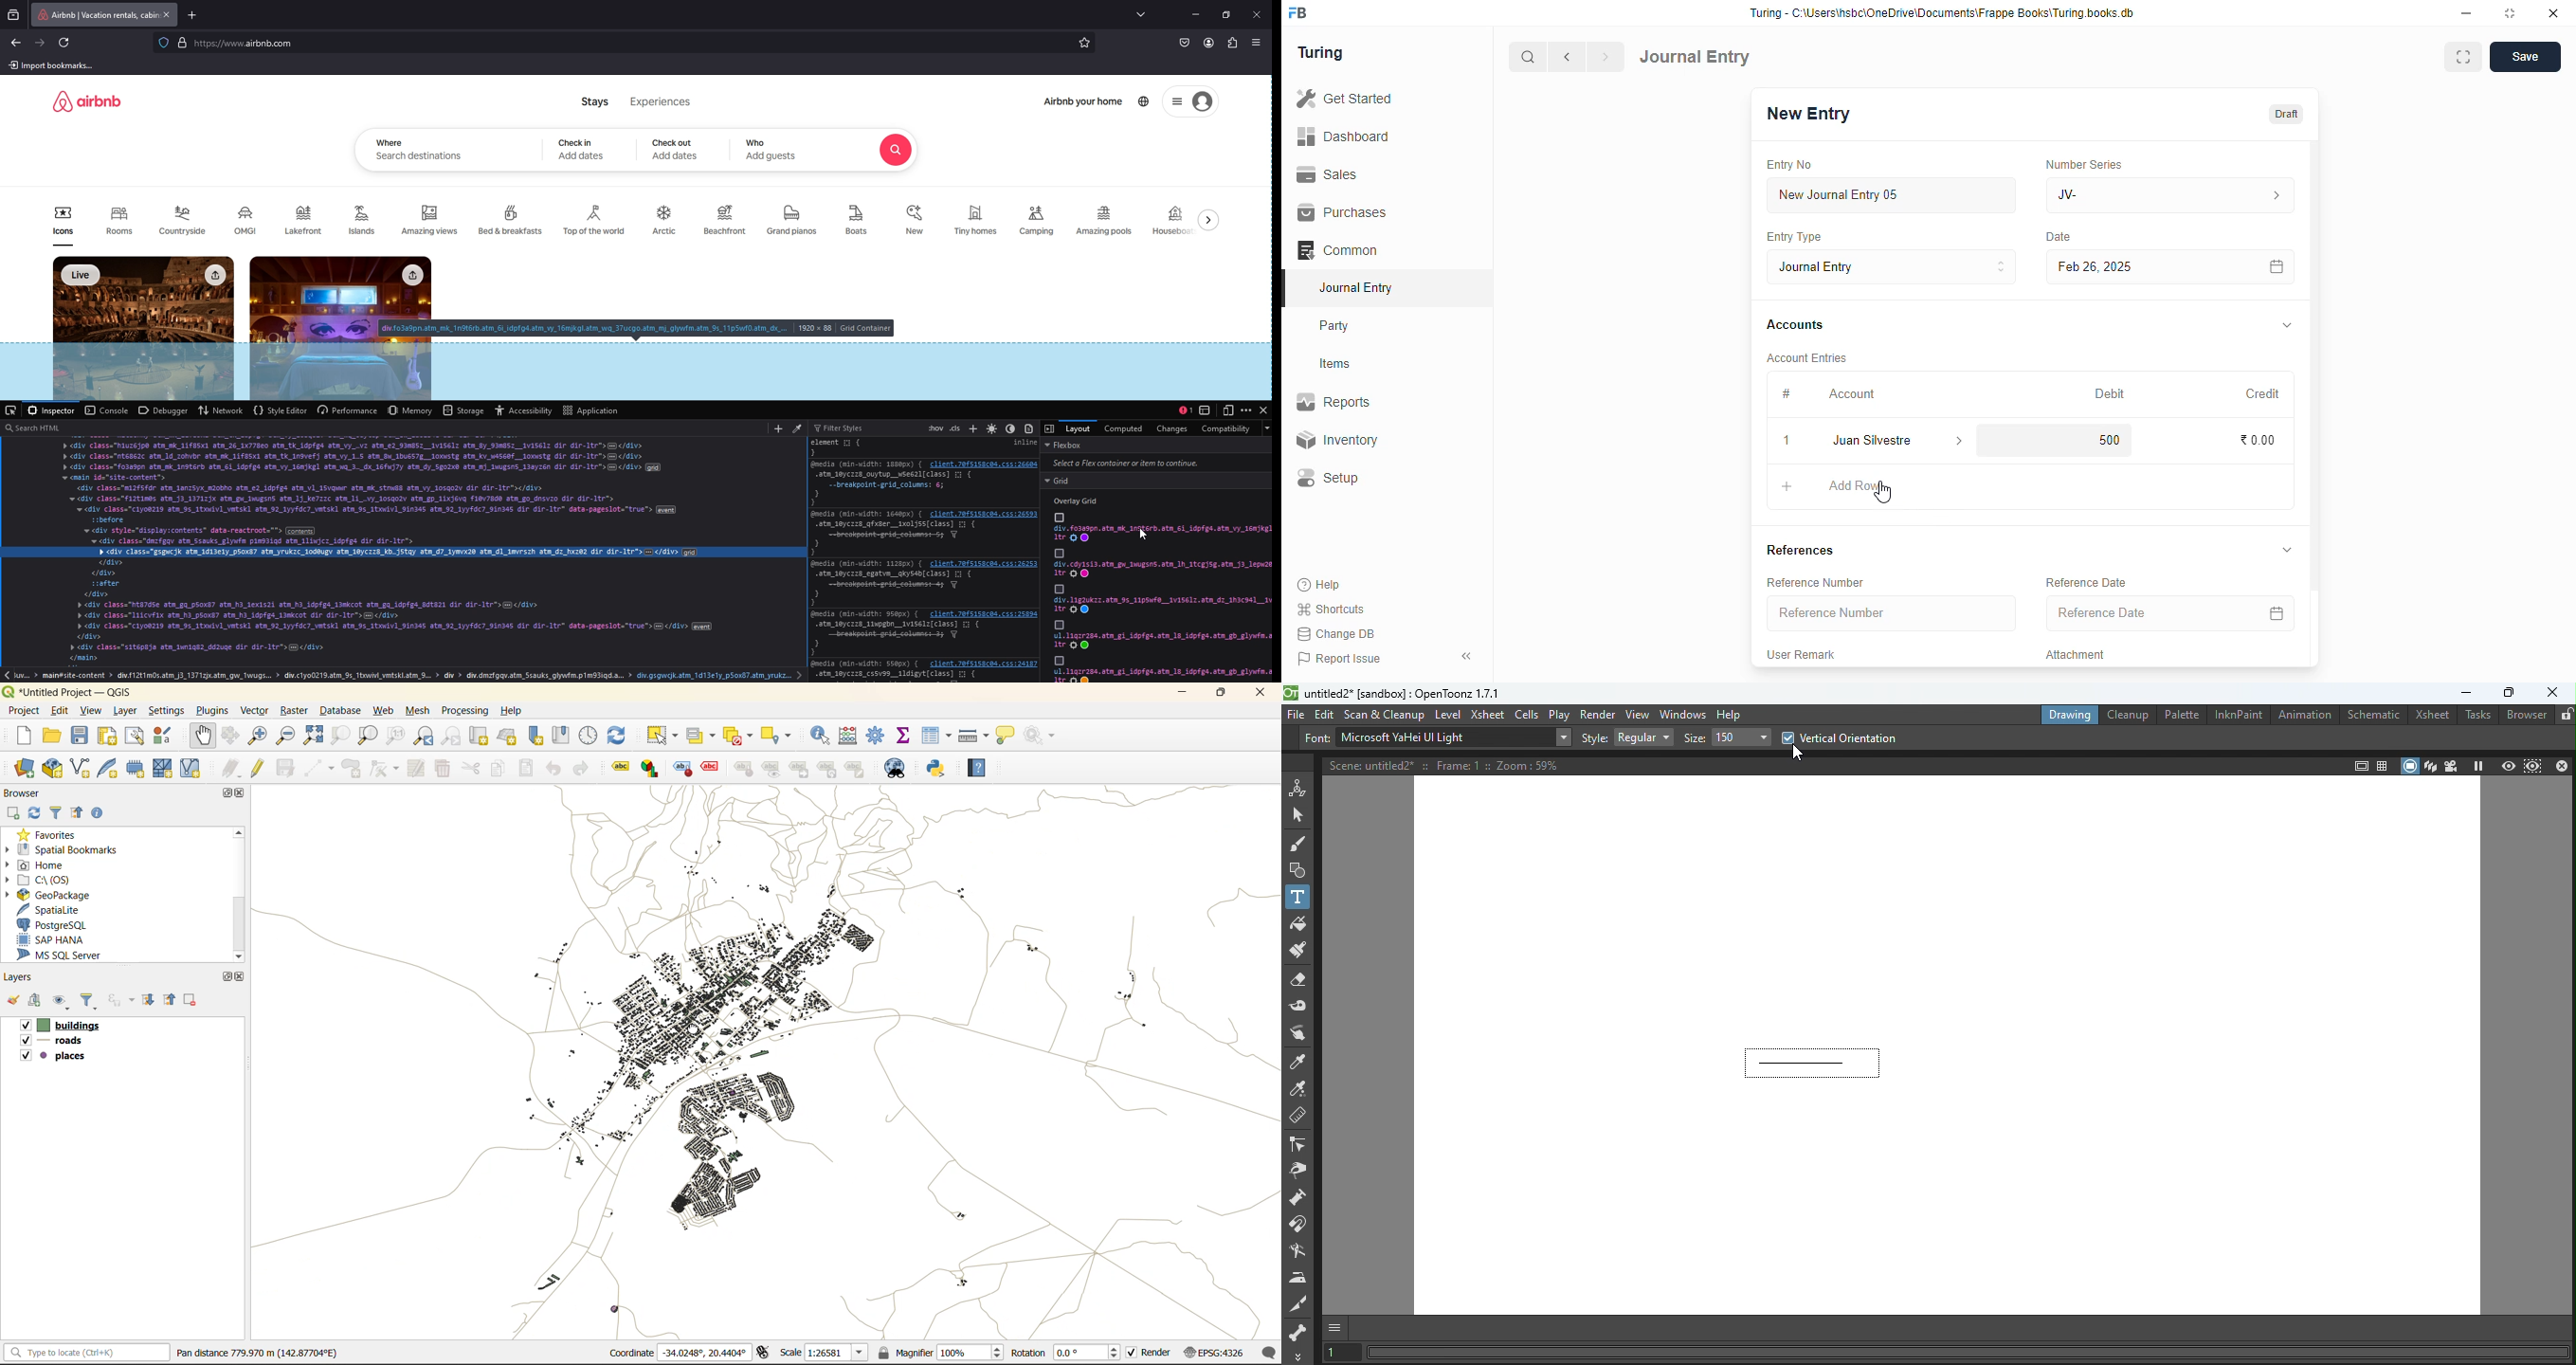  What do you see at coordinates (2085, 583) in the screenshot?
I see `reference date` at bounding box center [2085, 583].